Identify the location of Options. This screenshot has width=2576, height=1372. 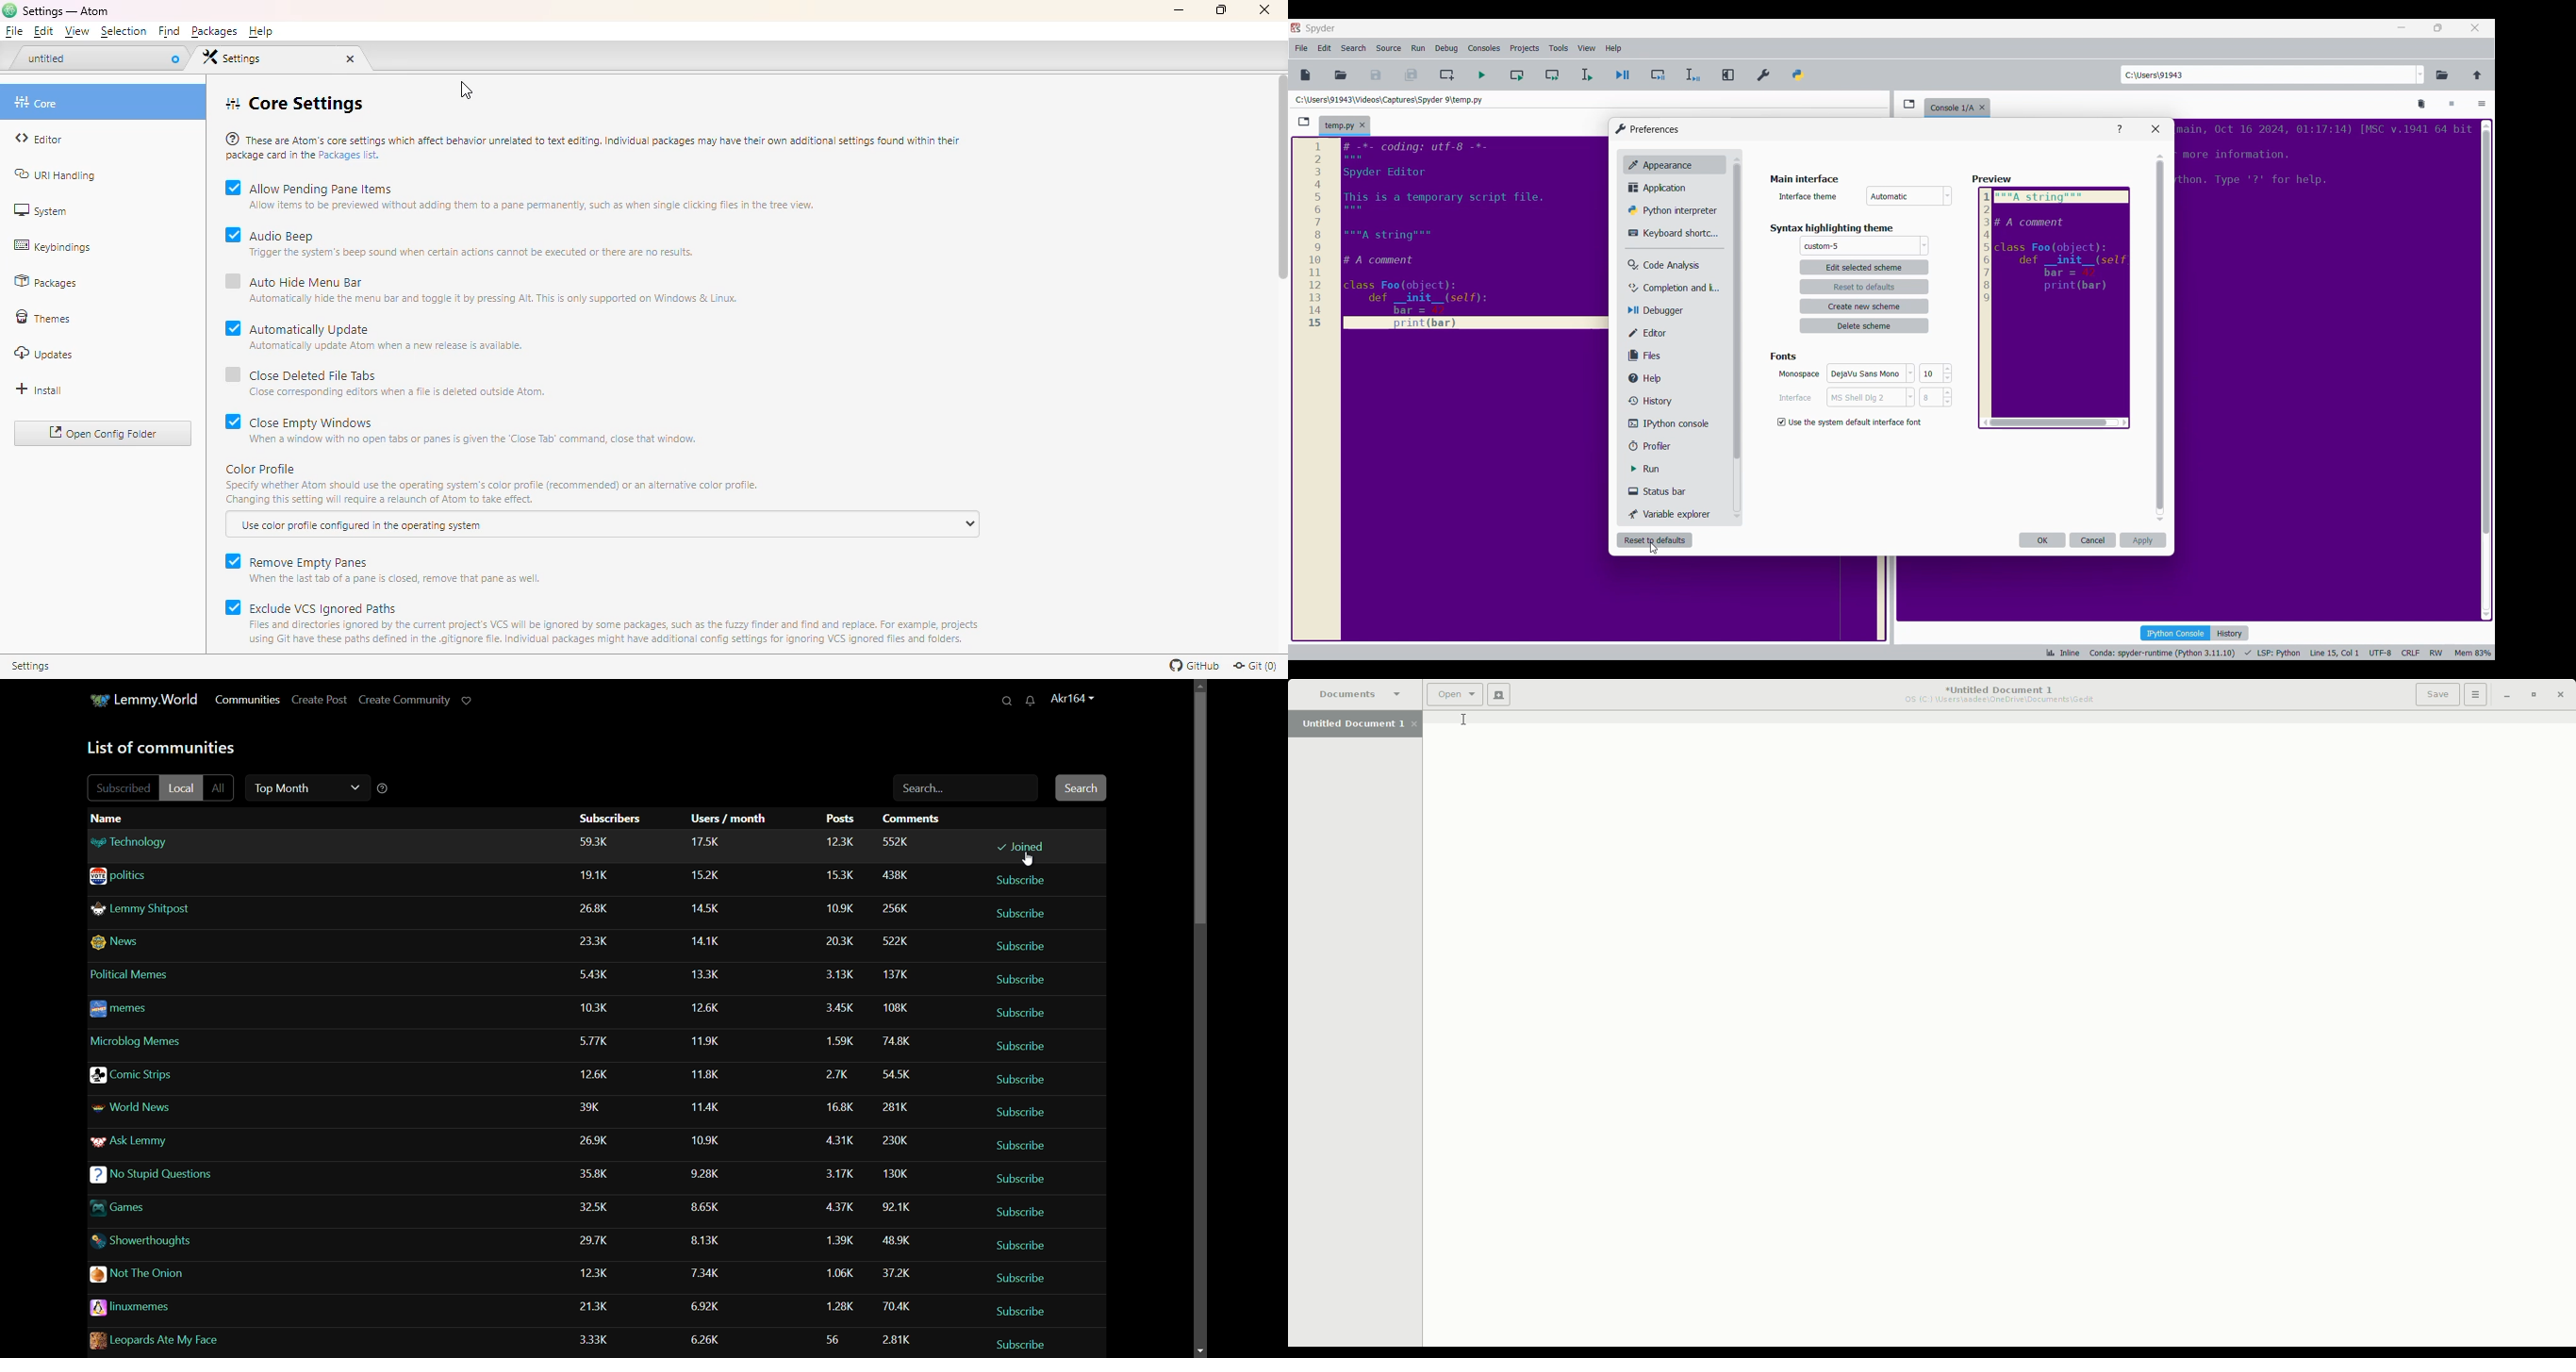
(2476, 694).